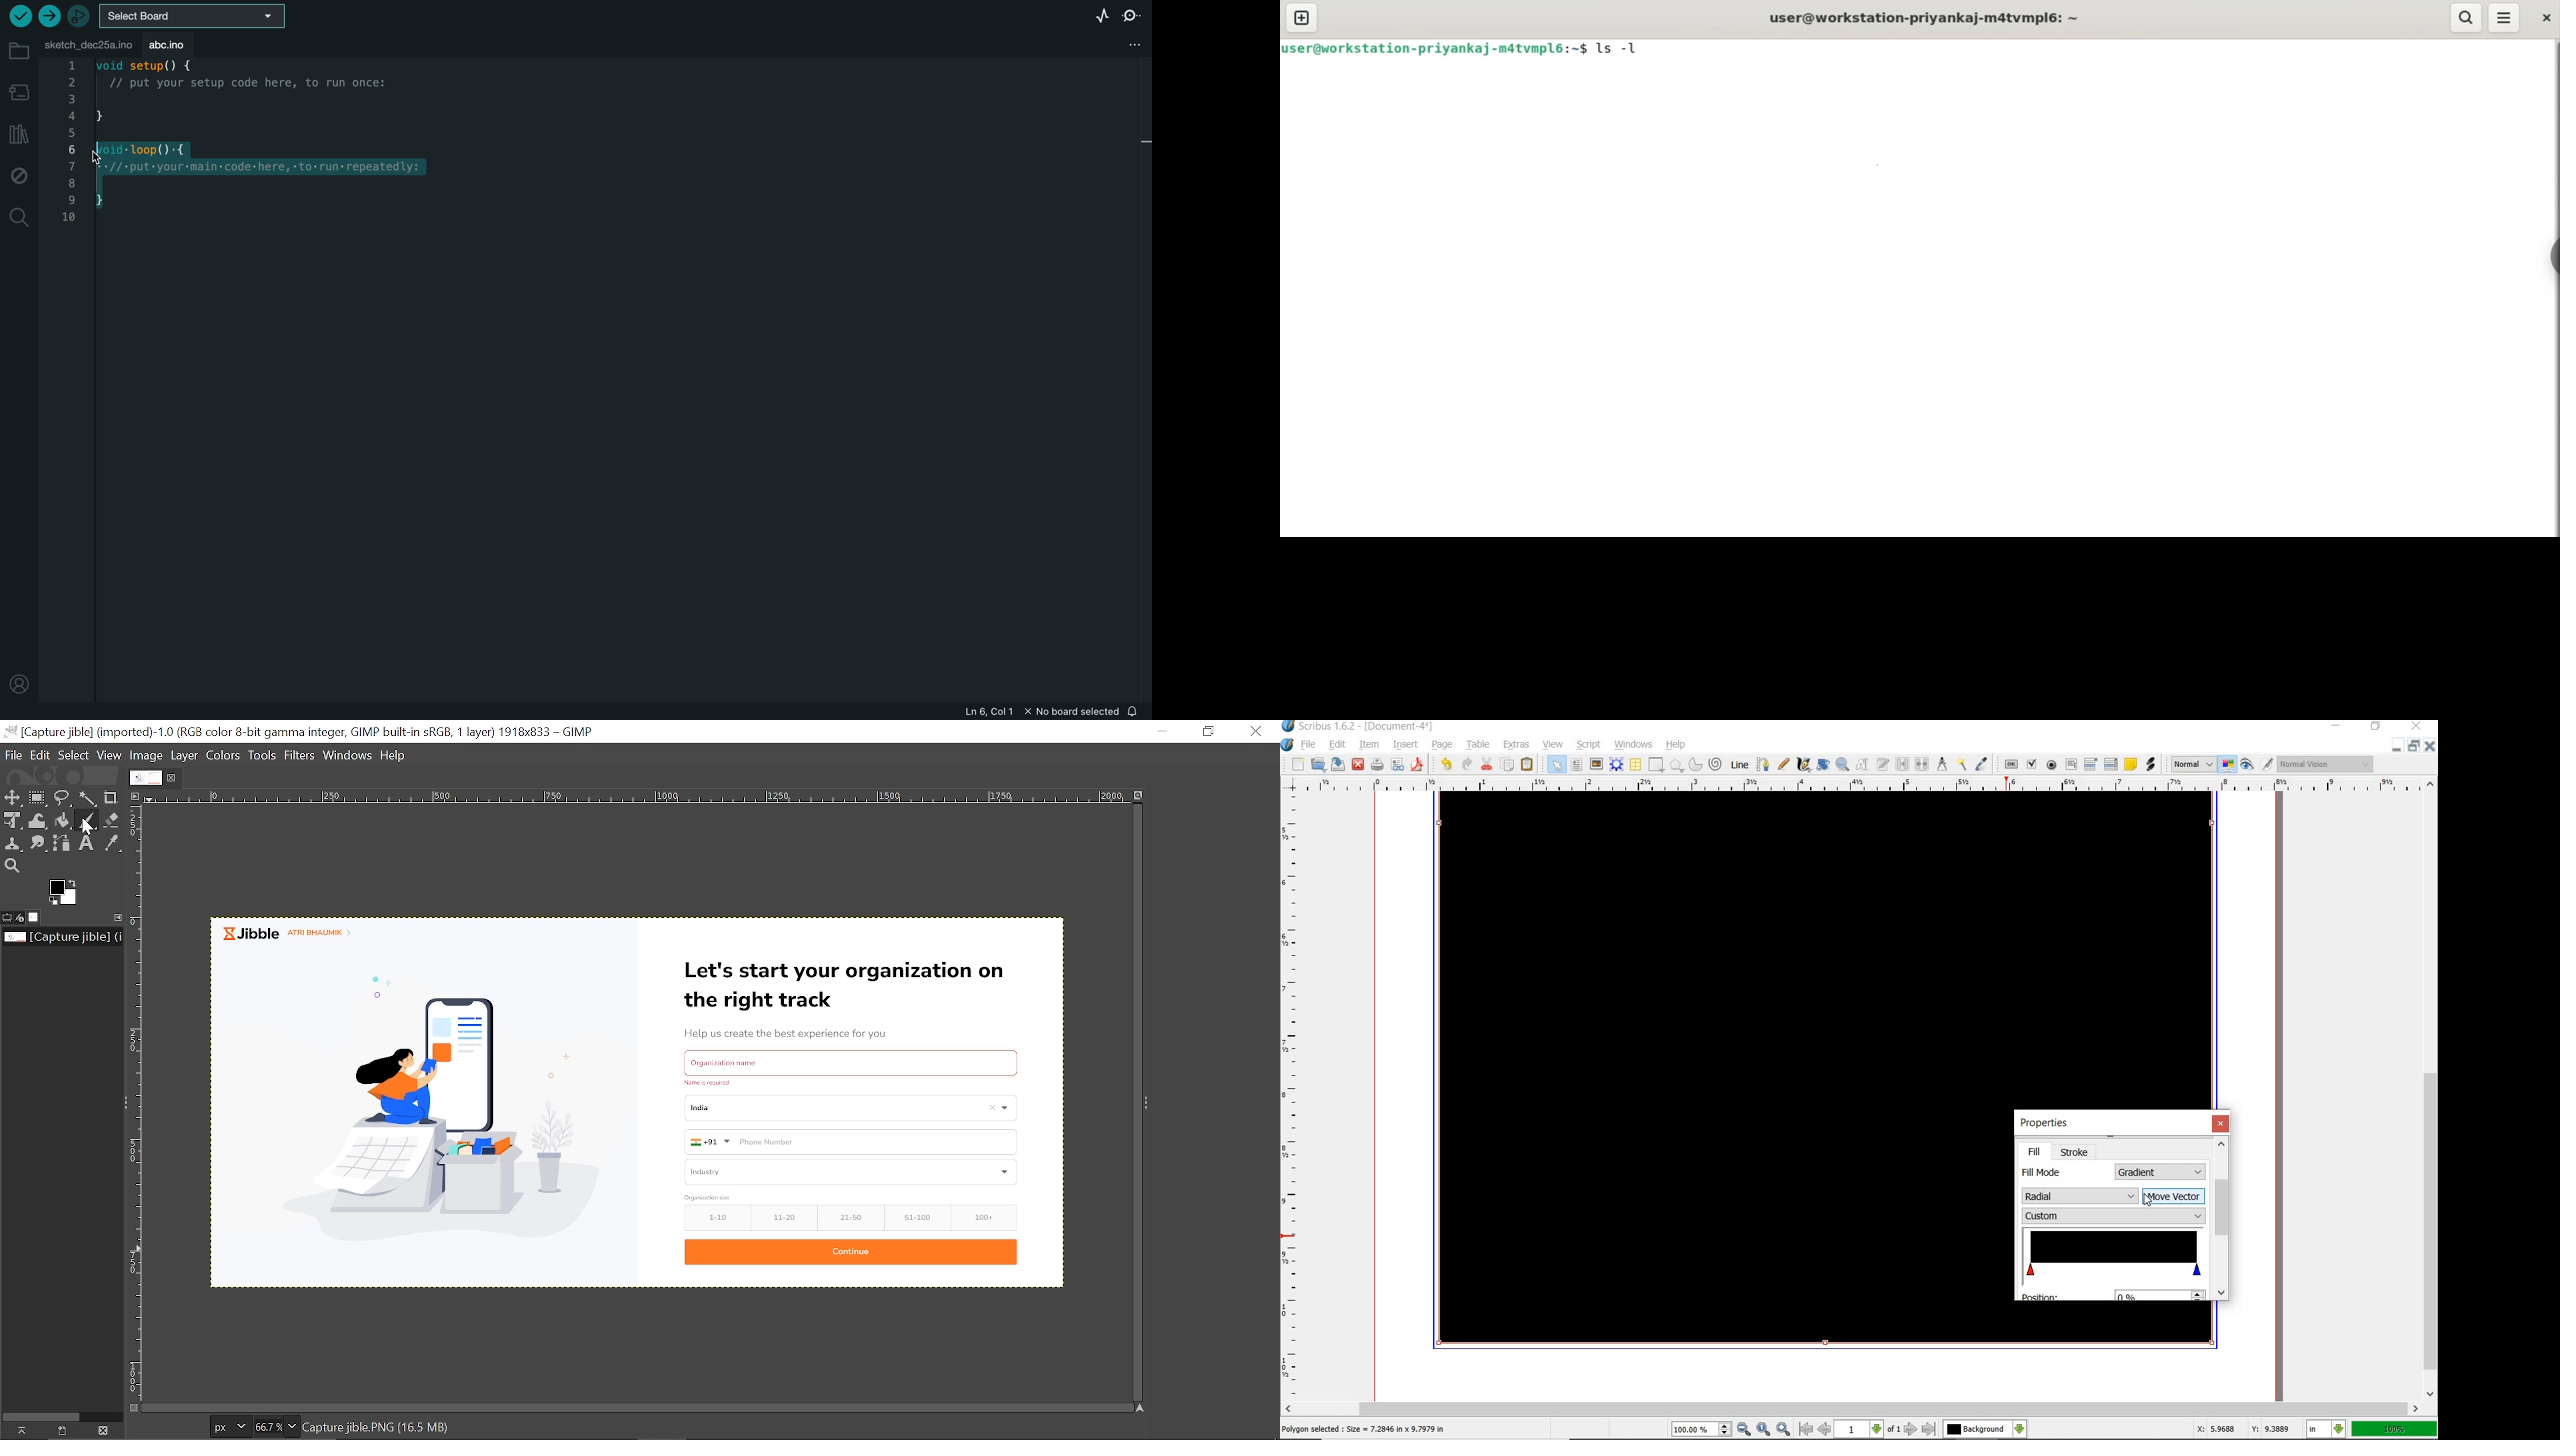  What do you see at coordinates (1861, 786) in the screenshot?
I see `ruler` at bounding box center [1861, 786].